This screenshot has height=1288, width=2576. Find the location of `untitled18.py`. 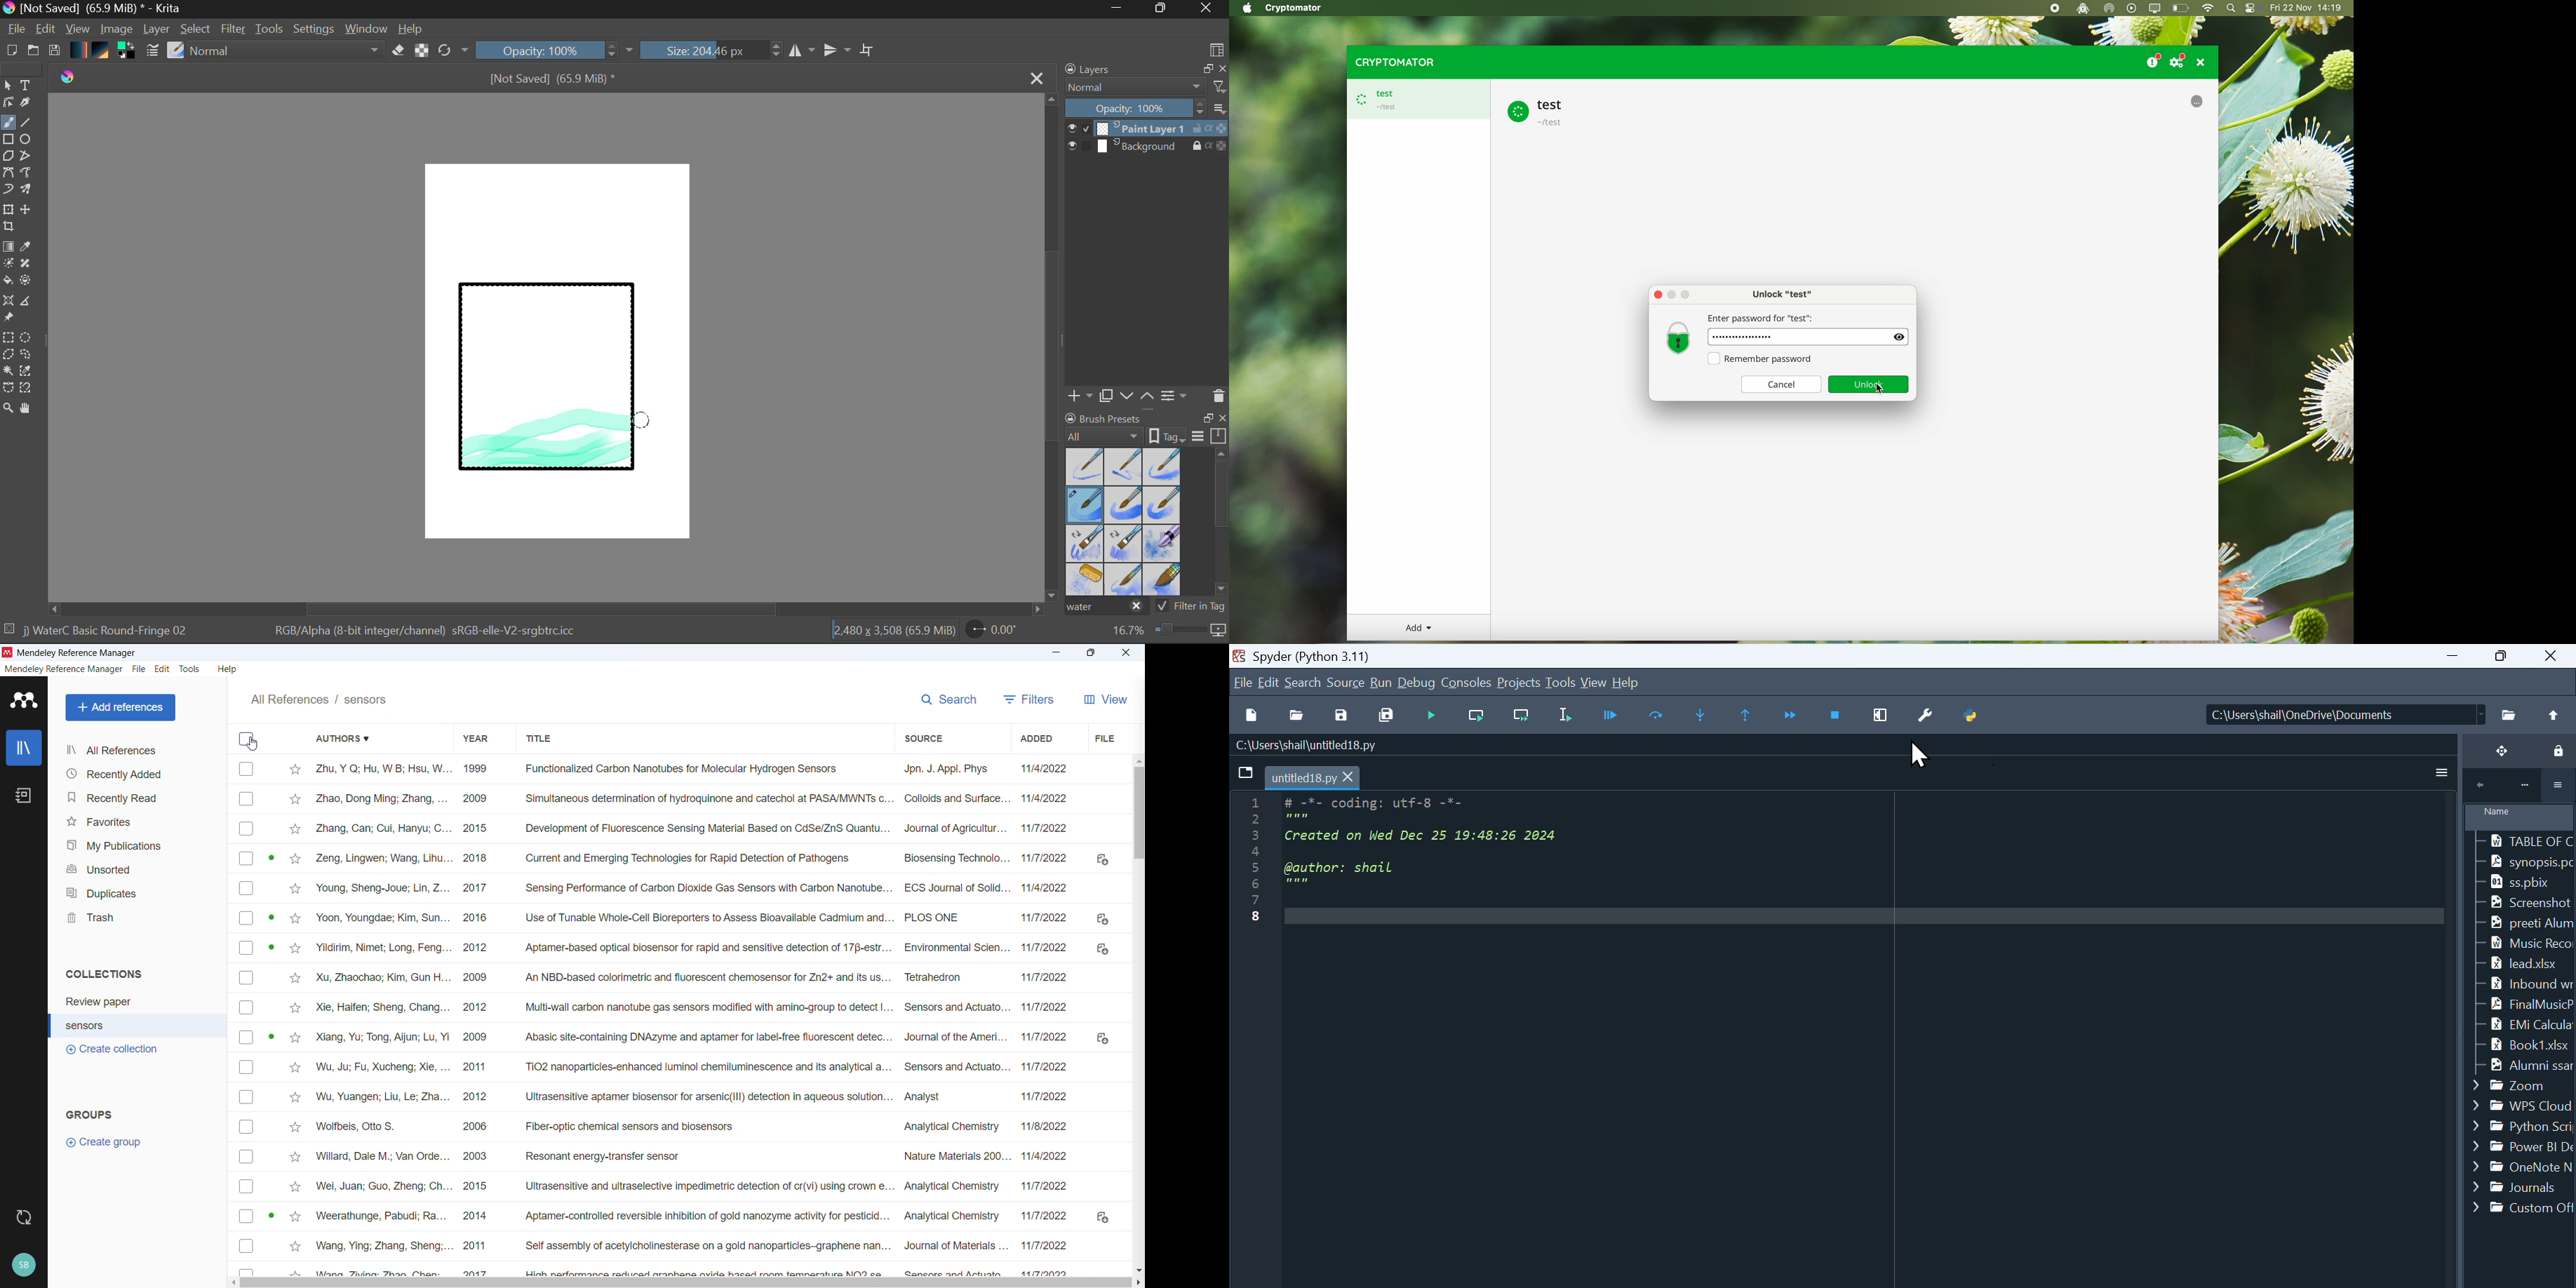

untitled18.py is located at coordinates (1314, 776).